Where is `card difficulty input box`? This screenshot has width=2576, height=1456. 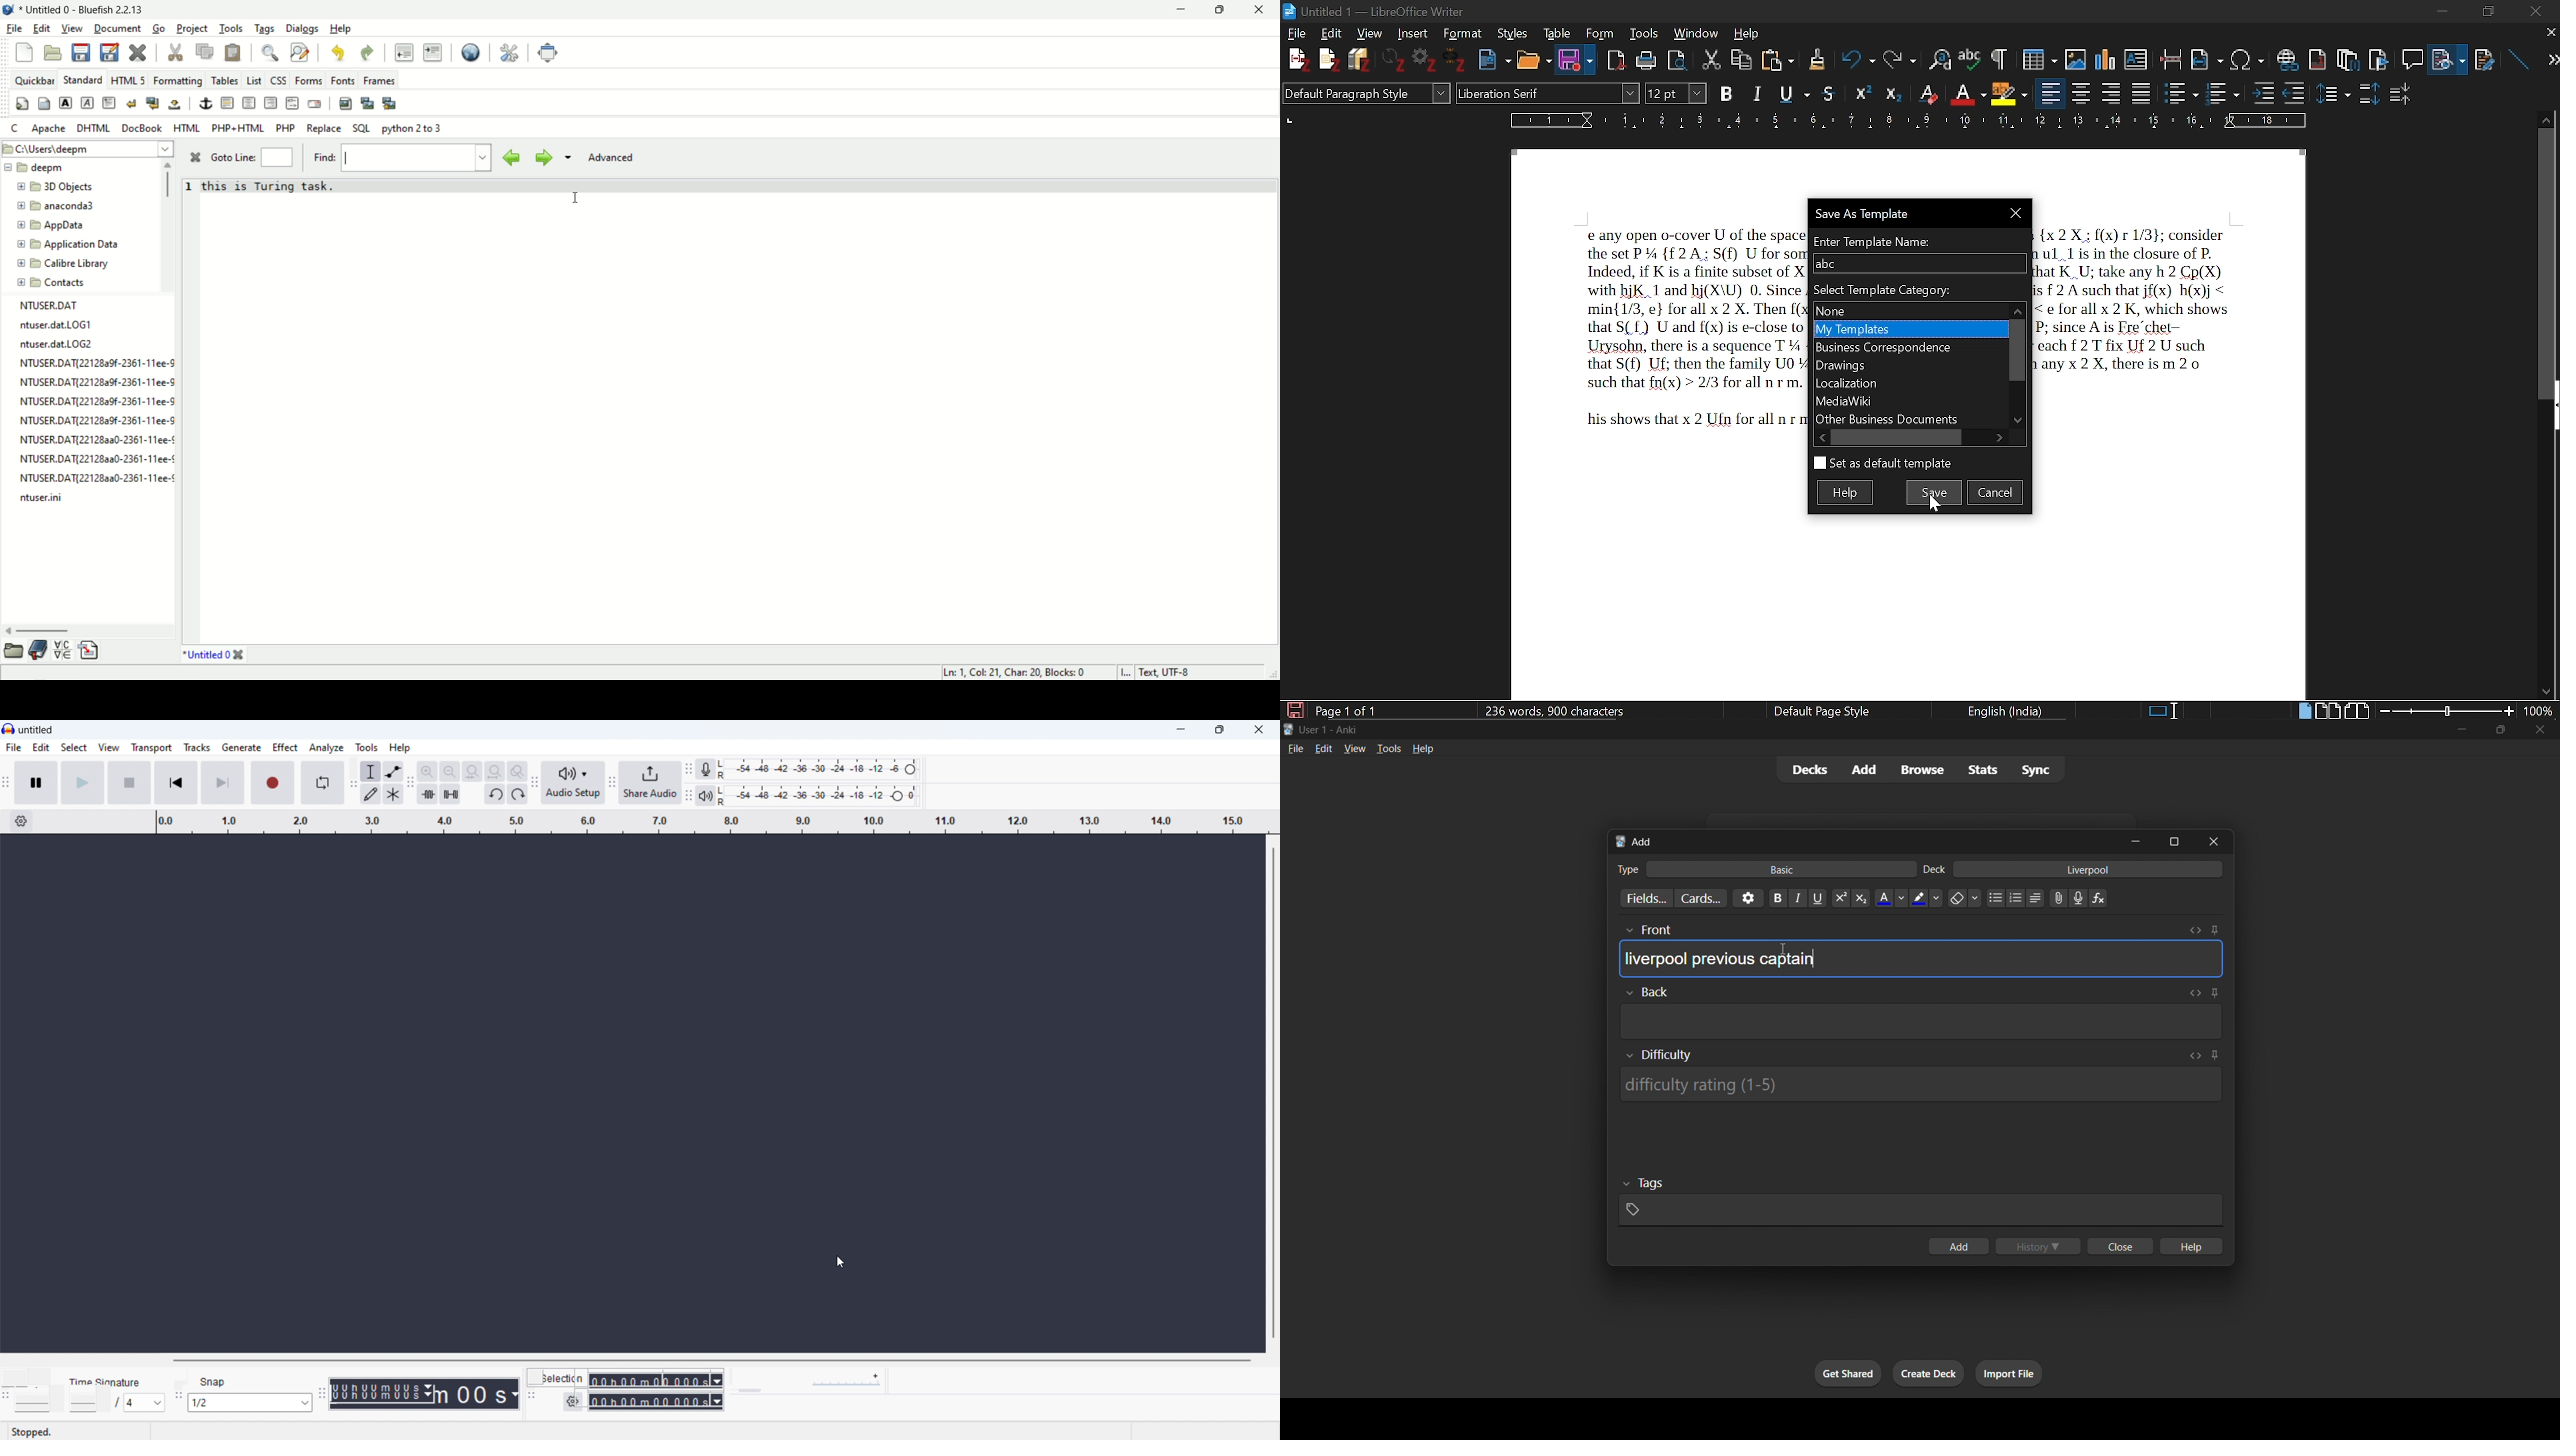 card difficulty input box is located at coordinates (1923, 1080).